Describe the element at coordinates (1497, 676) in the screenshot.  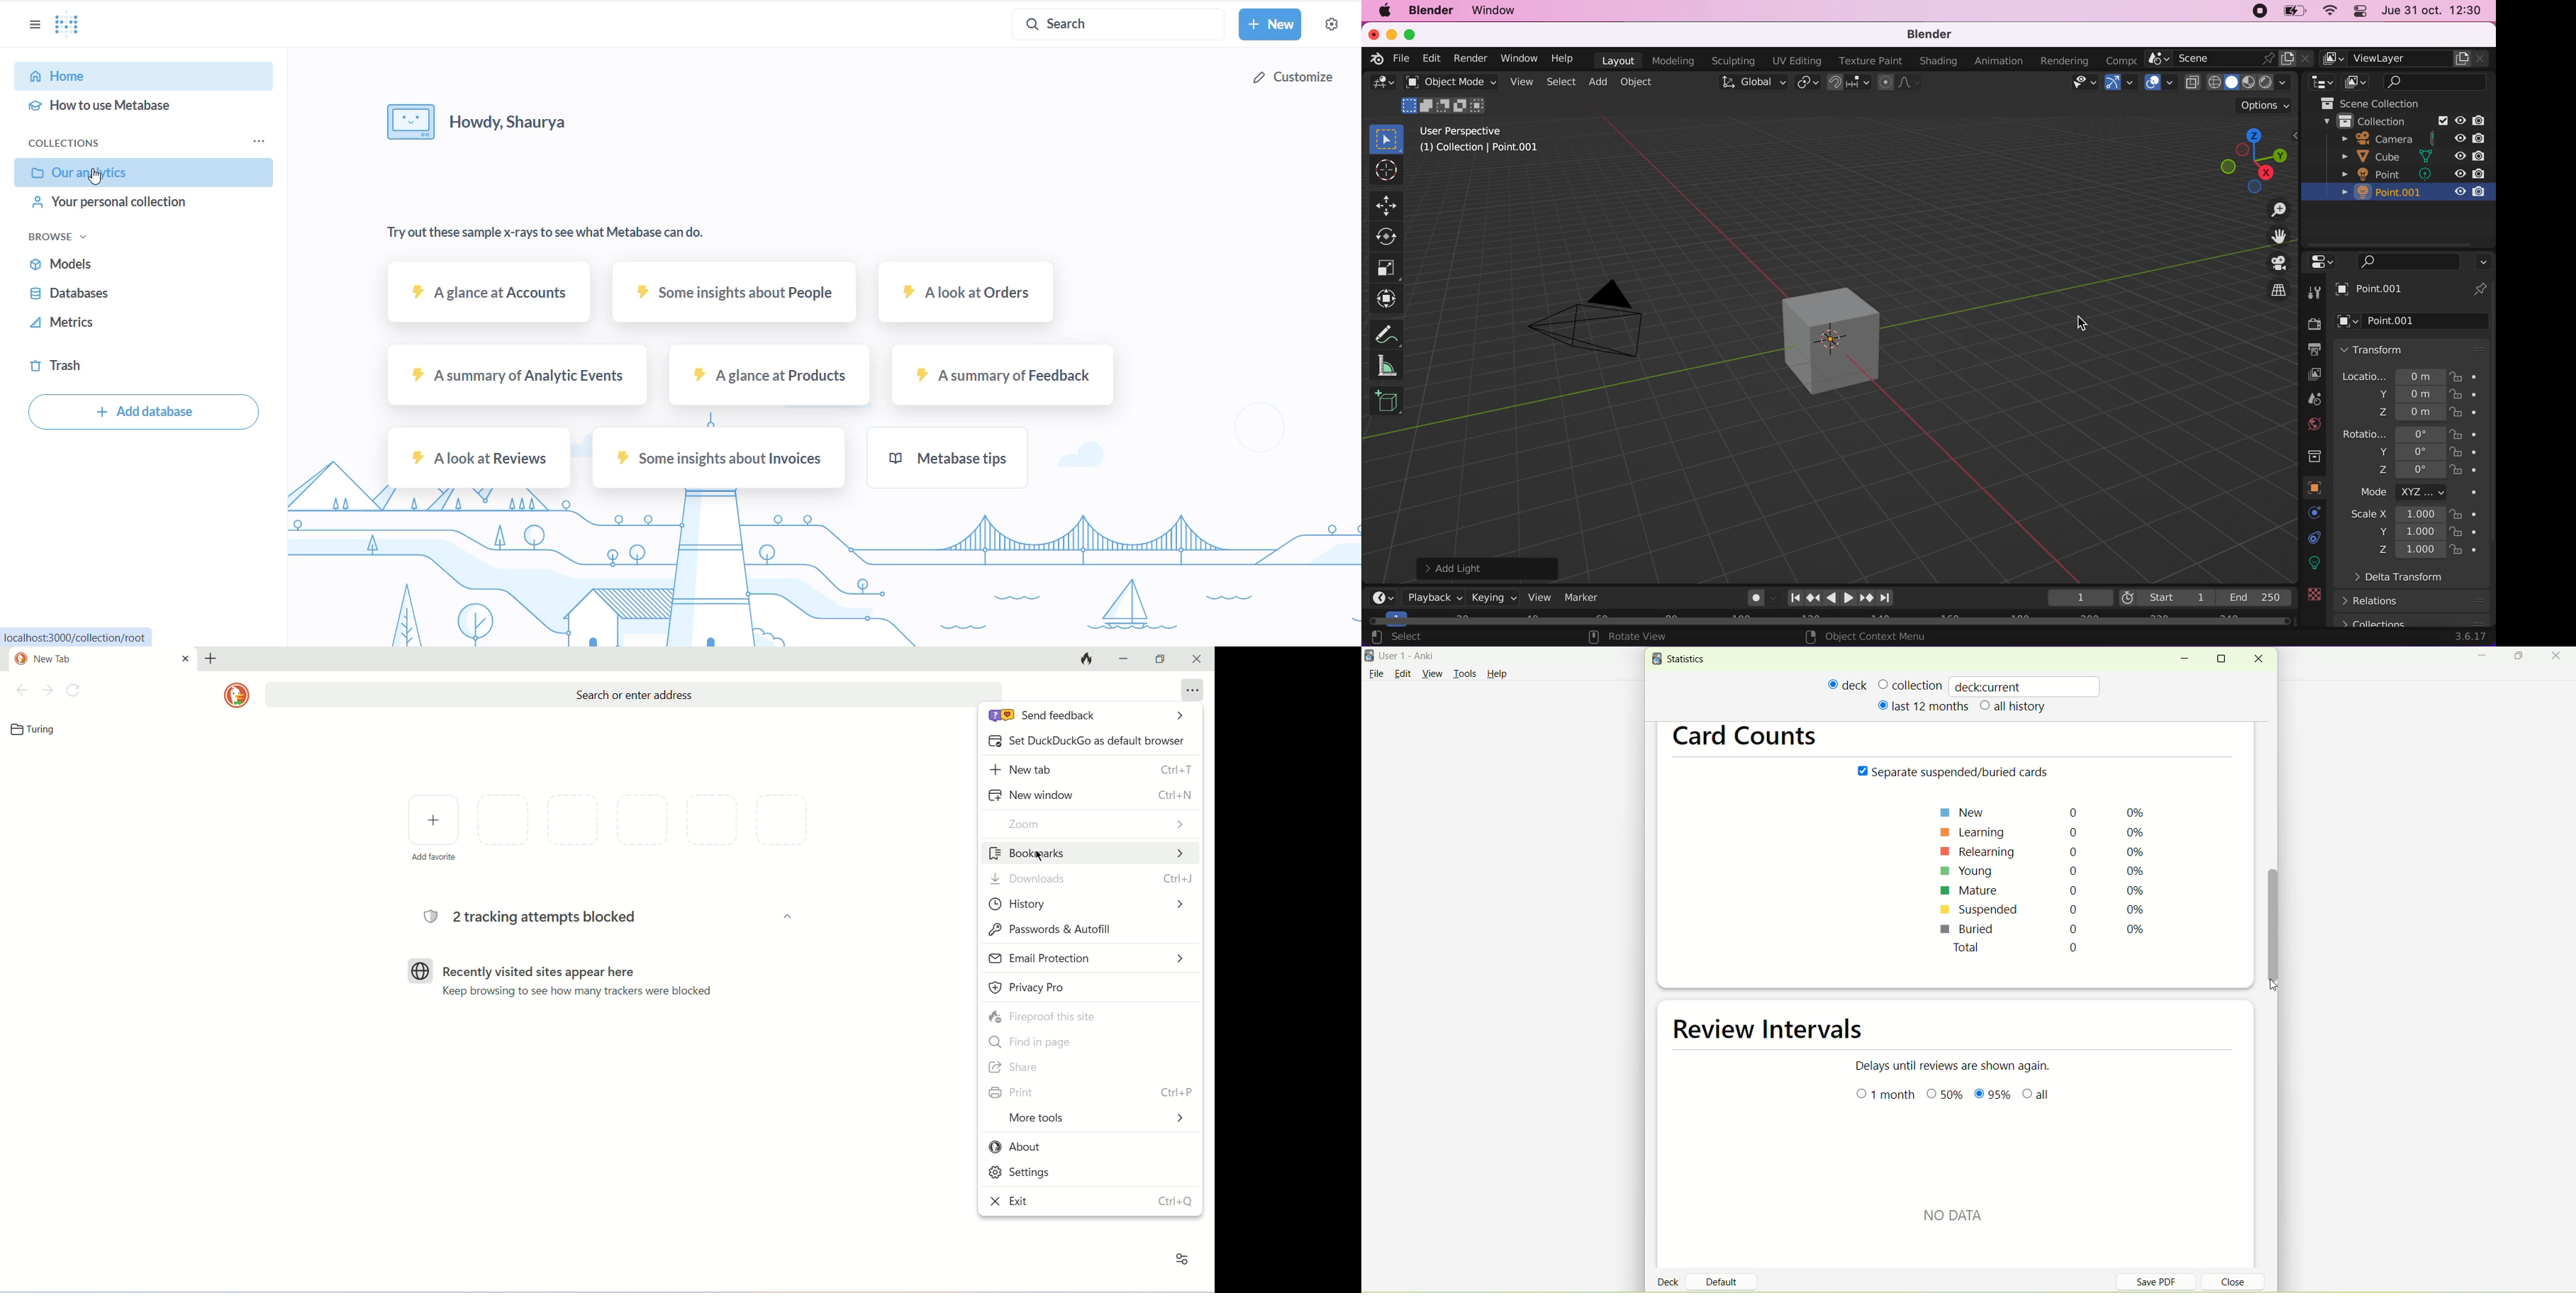
I see `Help` at that location.